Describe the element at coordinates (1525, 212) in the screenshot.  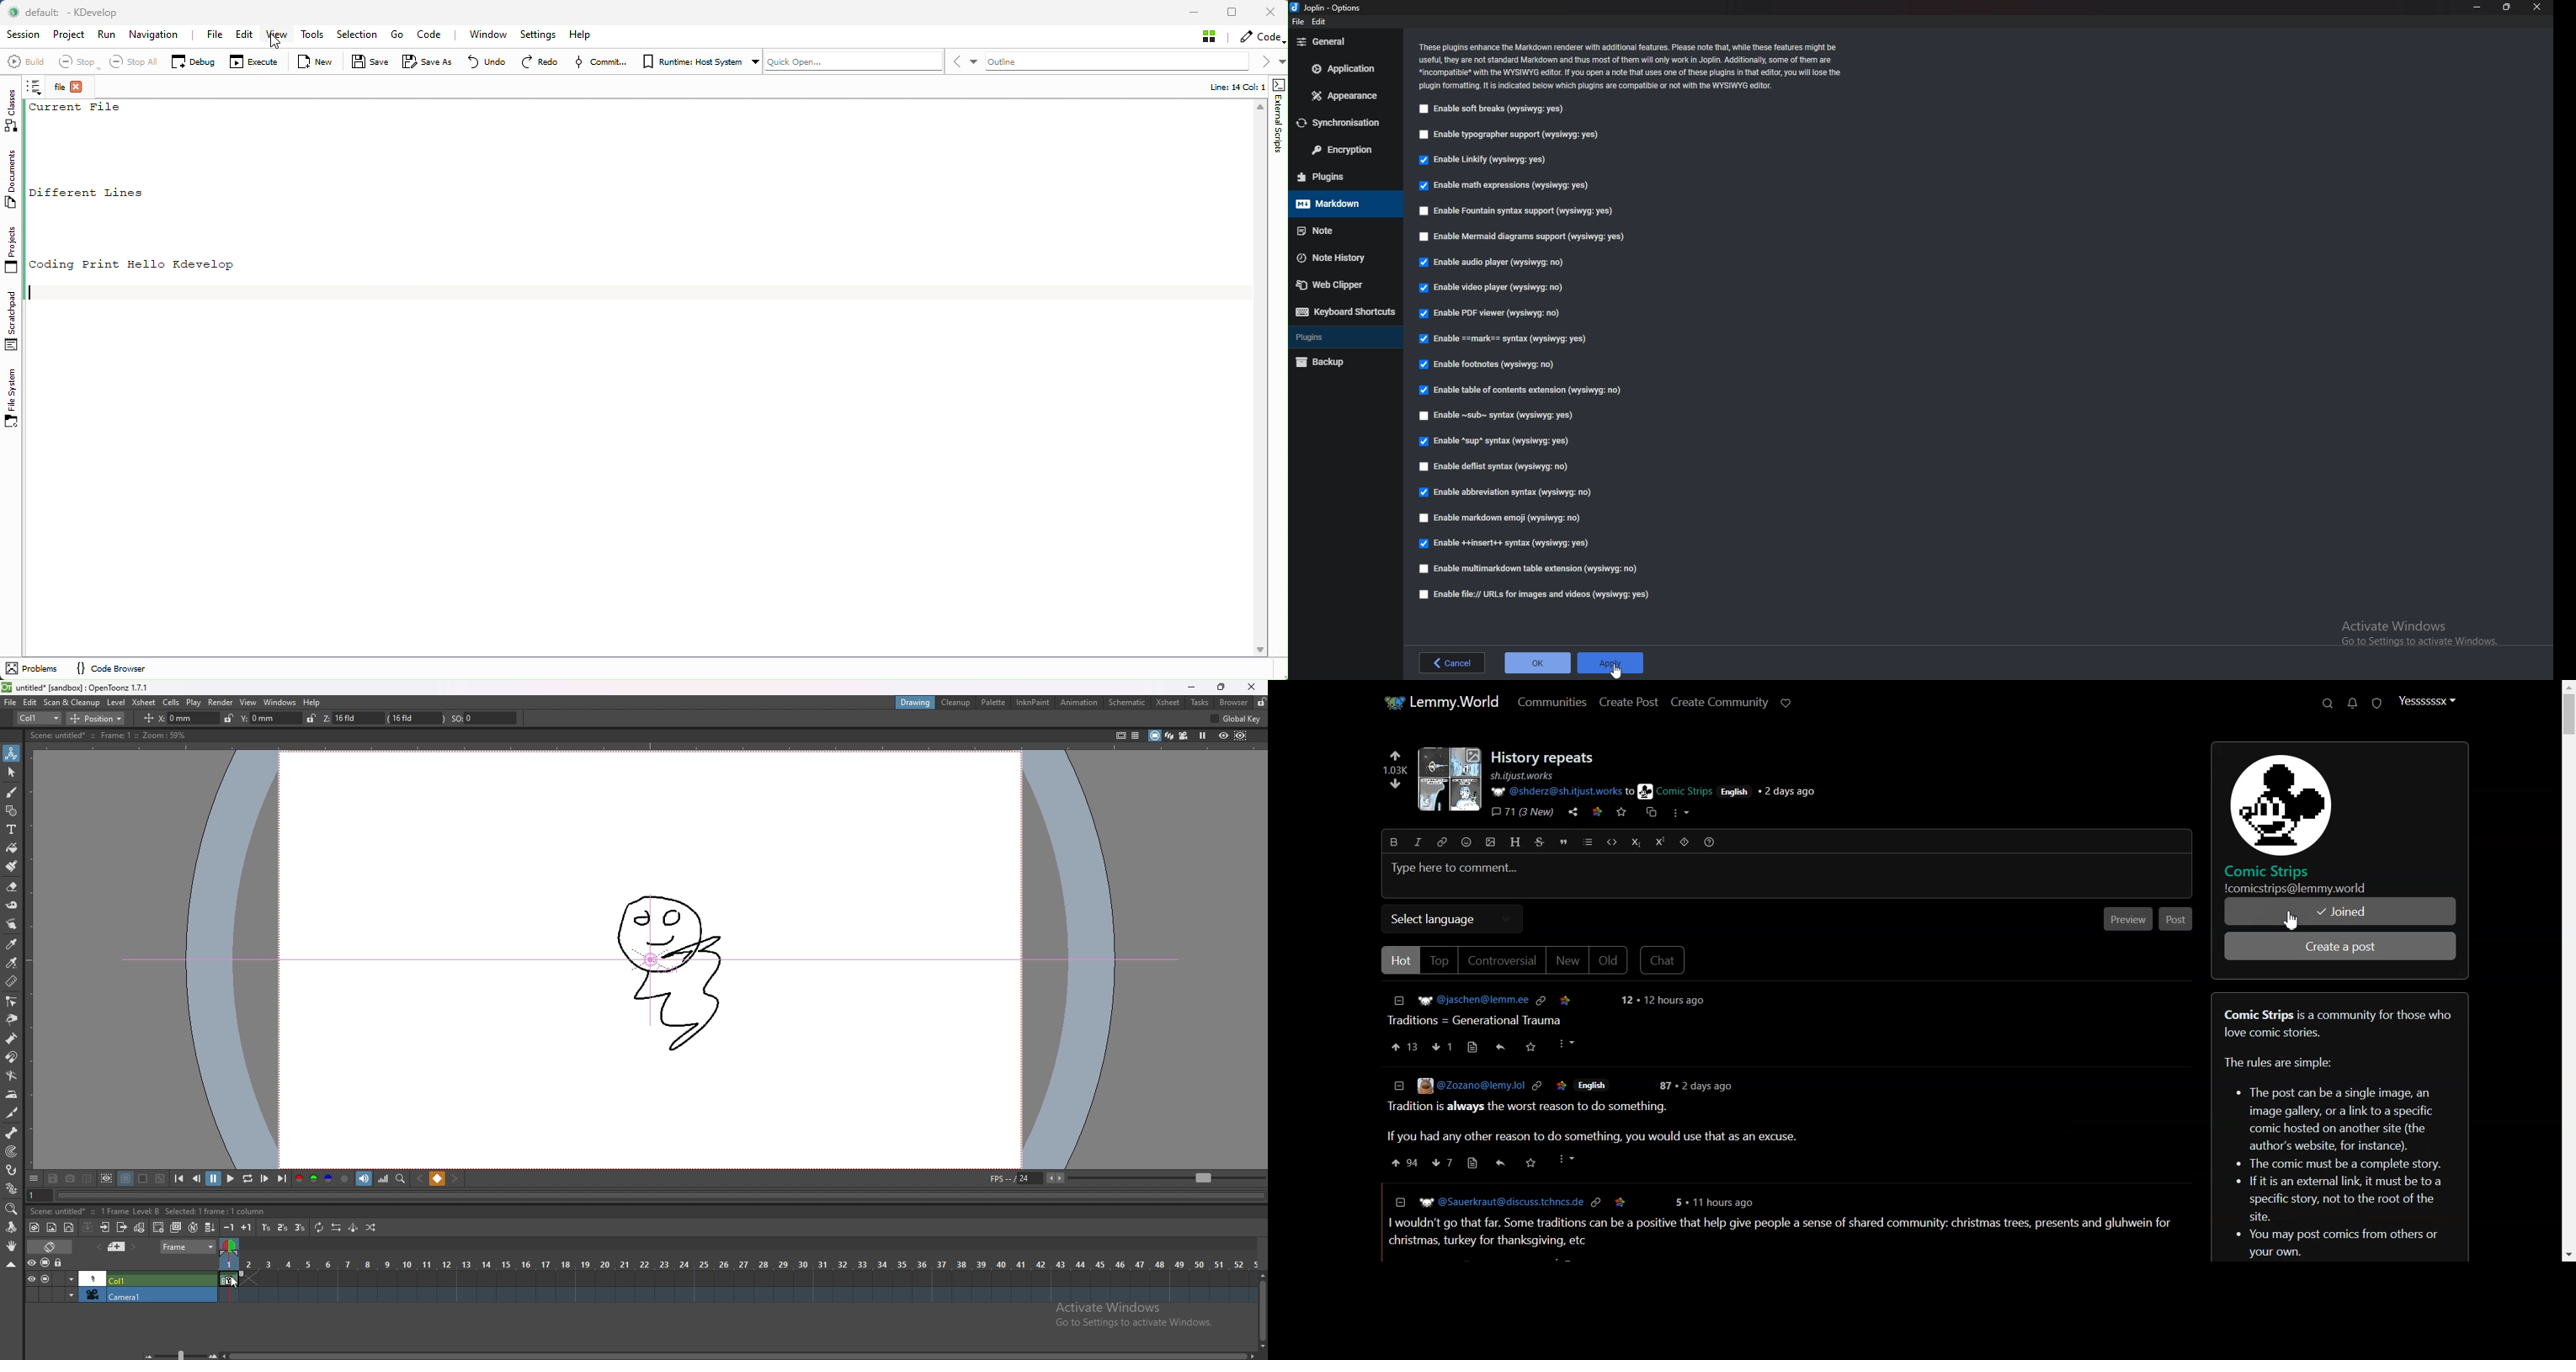
I see `Enable fountain syntax support` at that location.